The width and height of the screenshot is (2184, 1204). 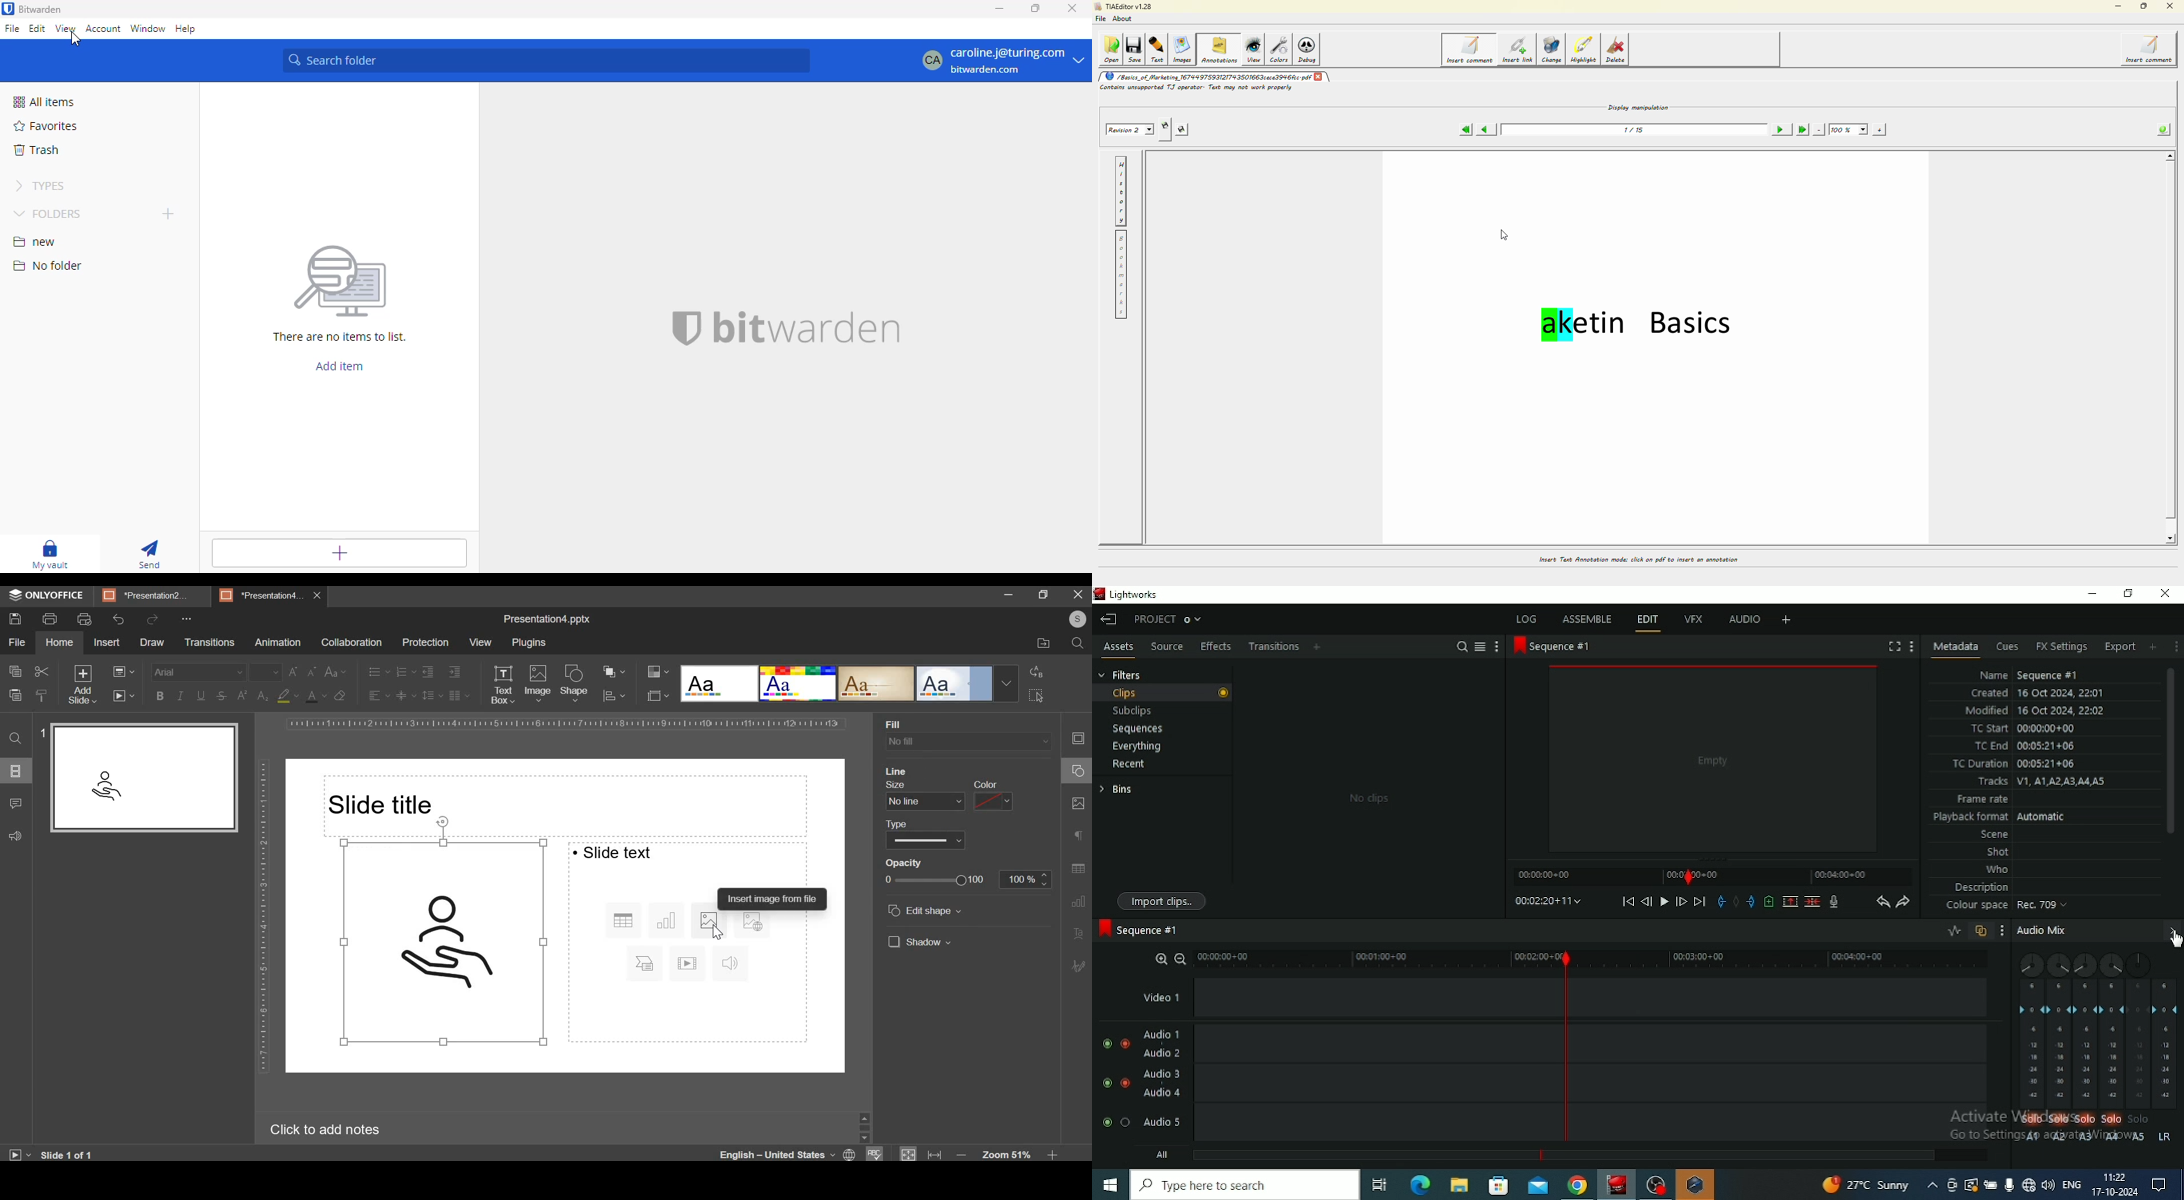 What do you see at coordinates (1461, 646) in the screenshot?
I see `Search for assets or bins` at bounding box center [1461, 646].